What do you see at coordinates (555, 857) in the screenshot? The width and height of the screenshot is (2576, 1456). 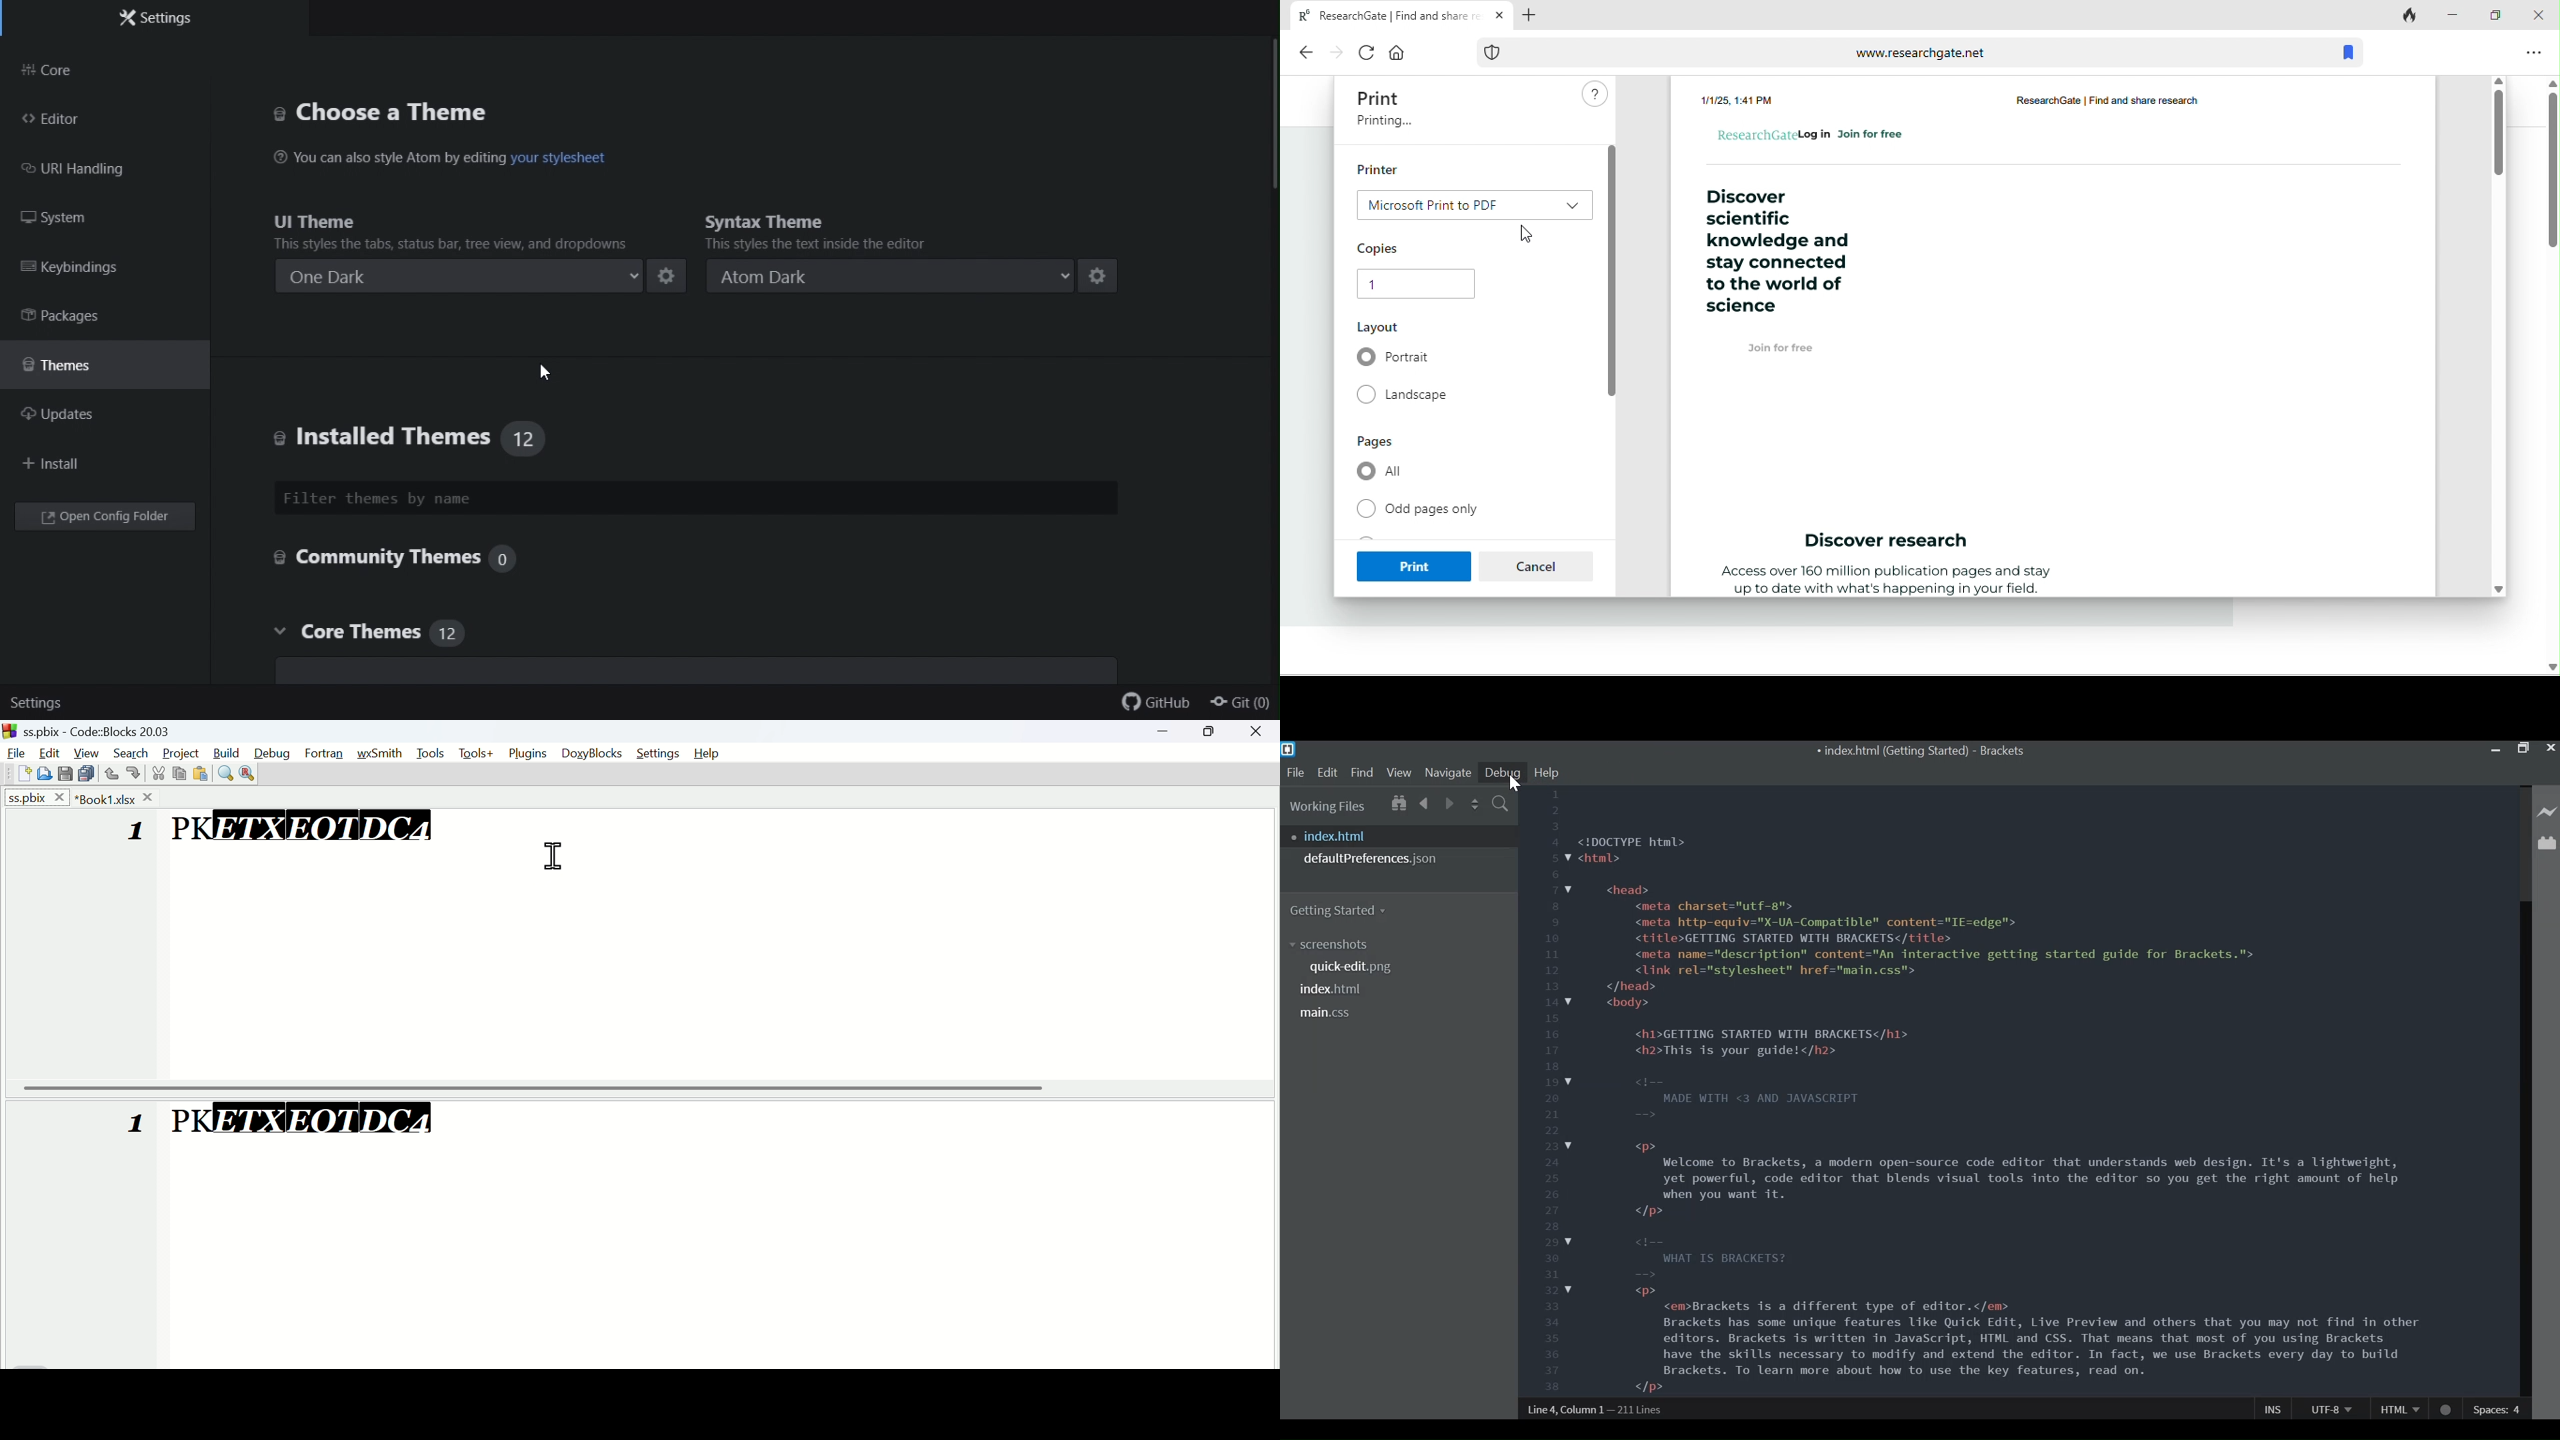 I see `Cursor` at bounding box center [555, 857].